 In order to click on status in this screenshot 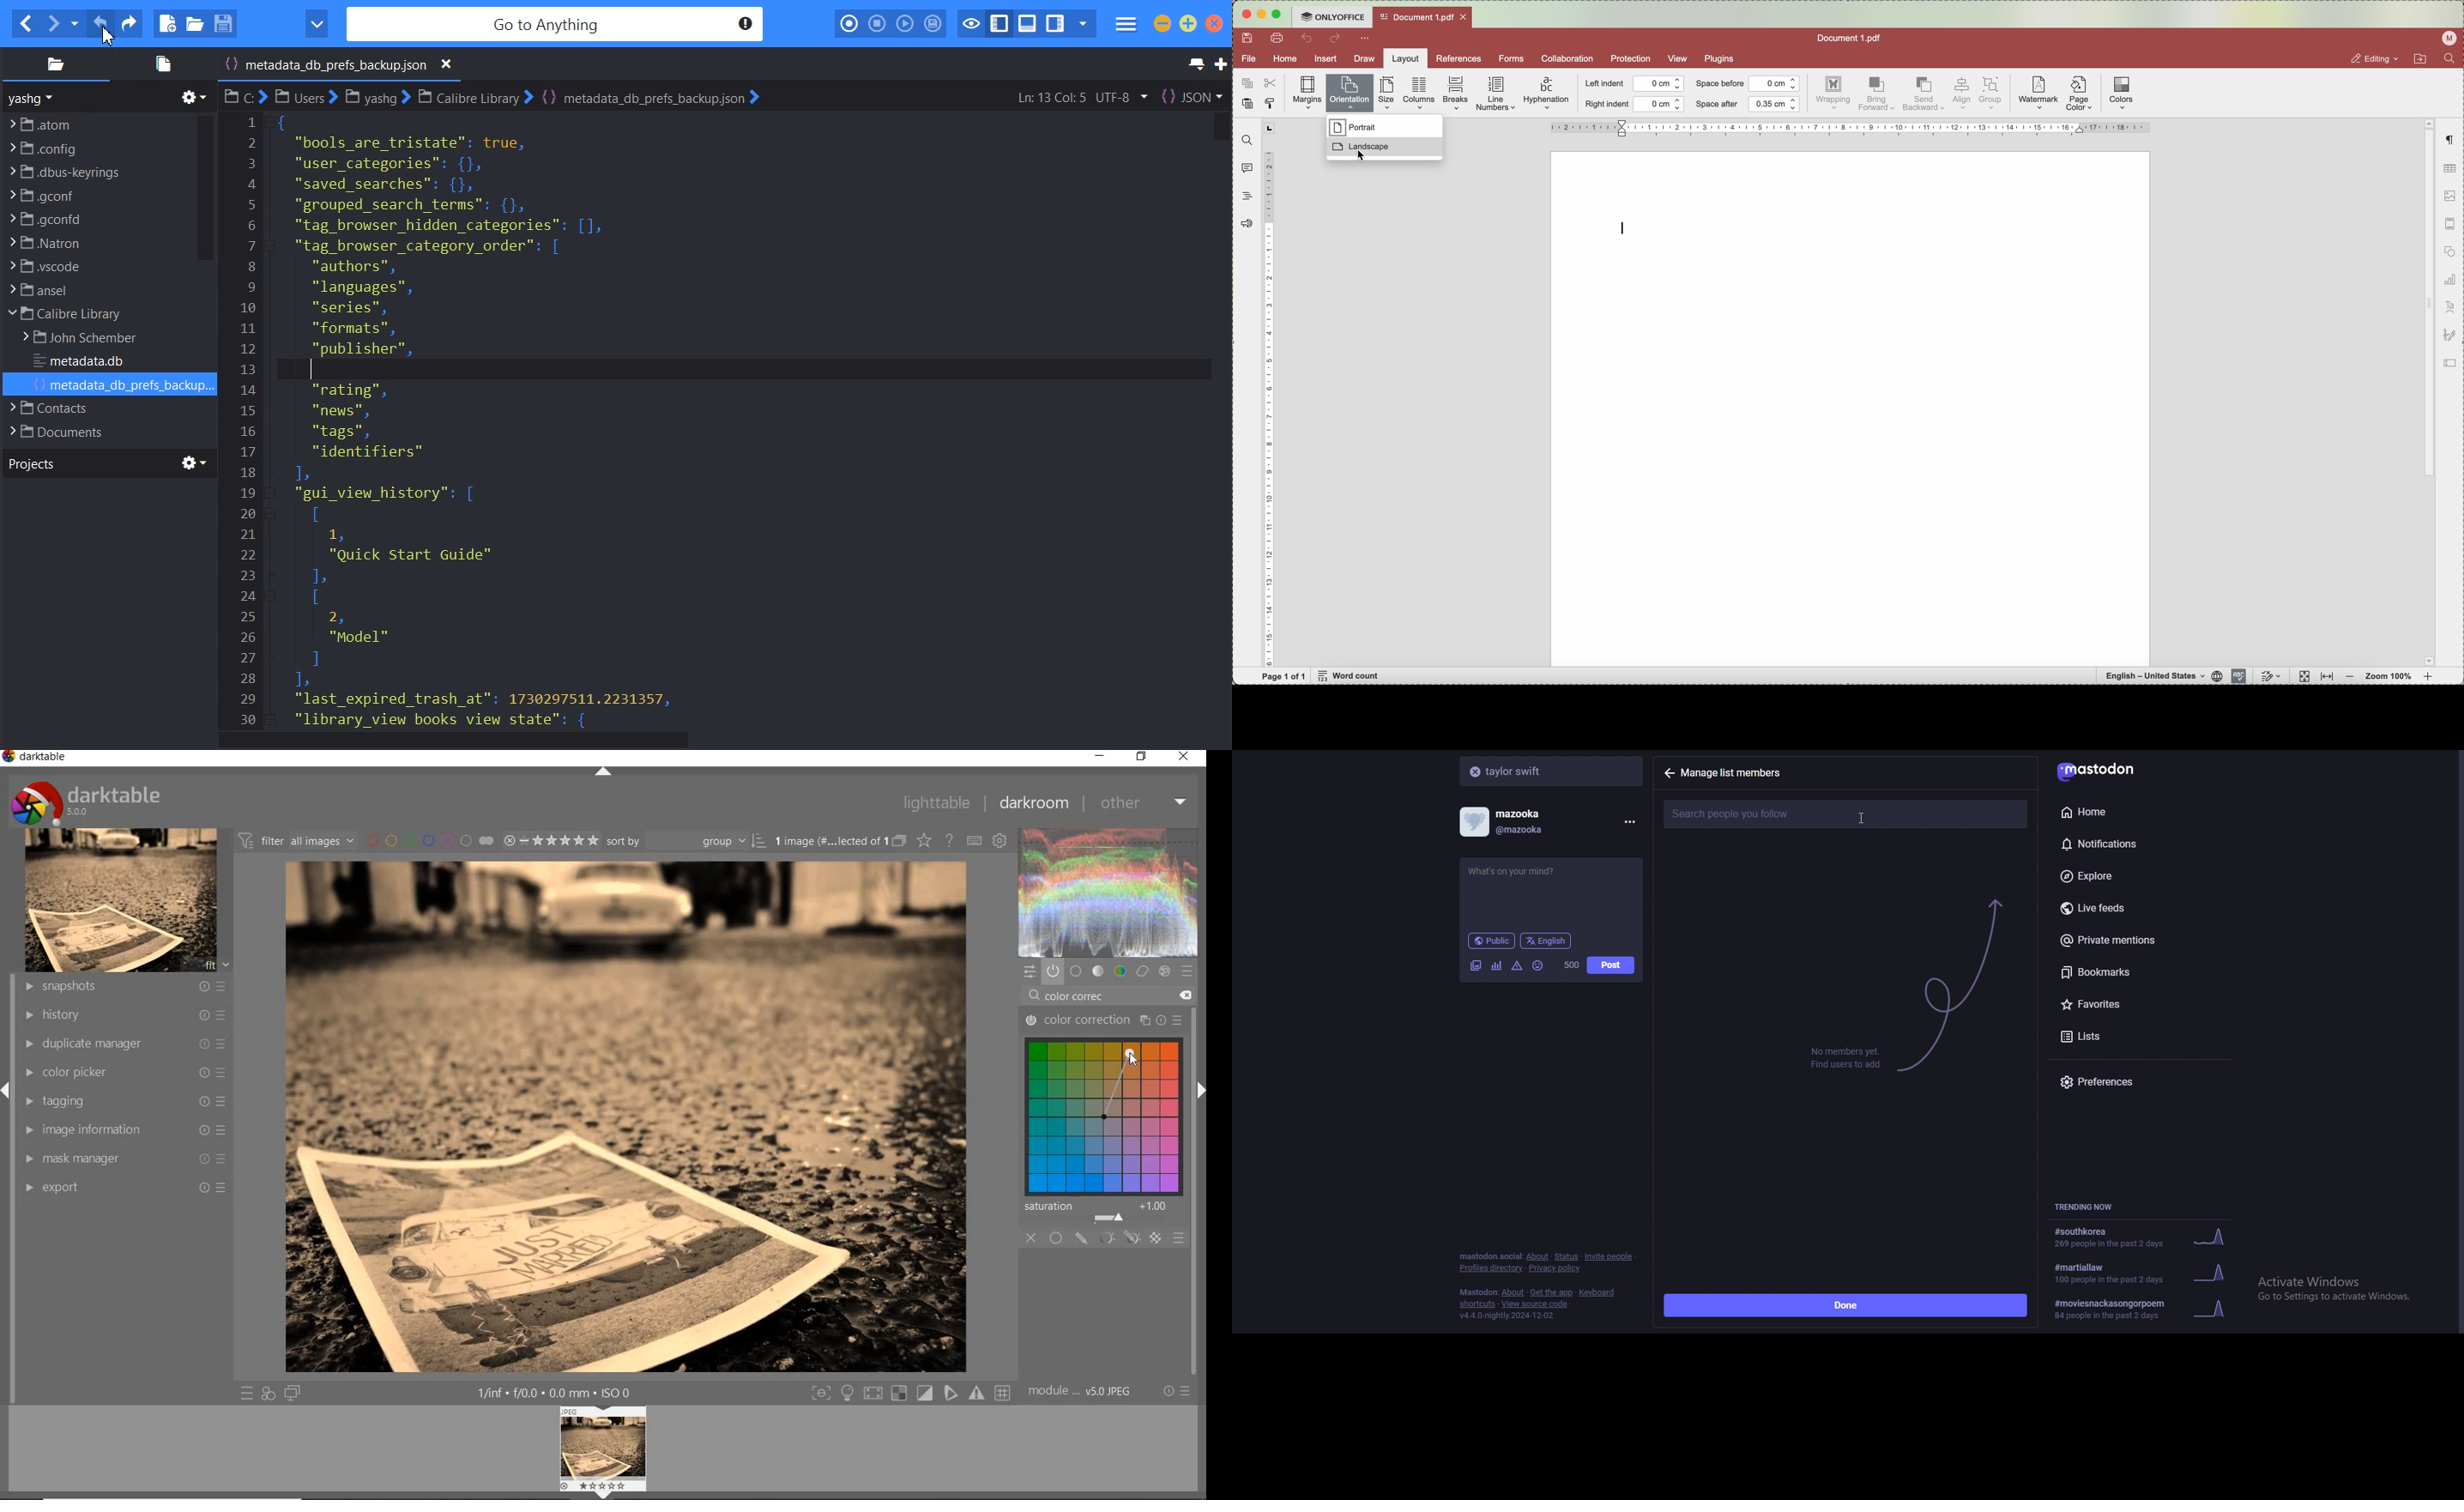, I will do `click(1566, 1257)`.